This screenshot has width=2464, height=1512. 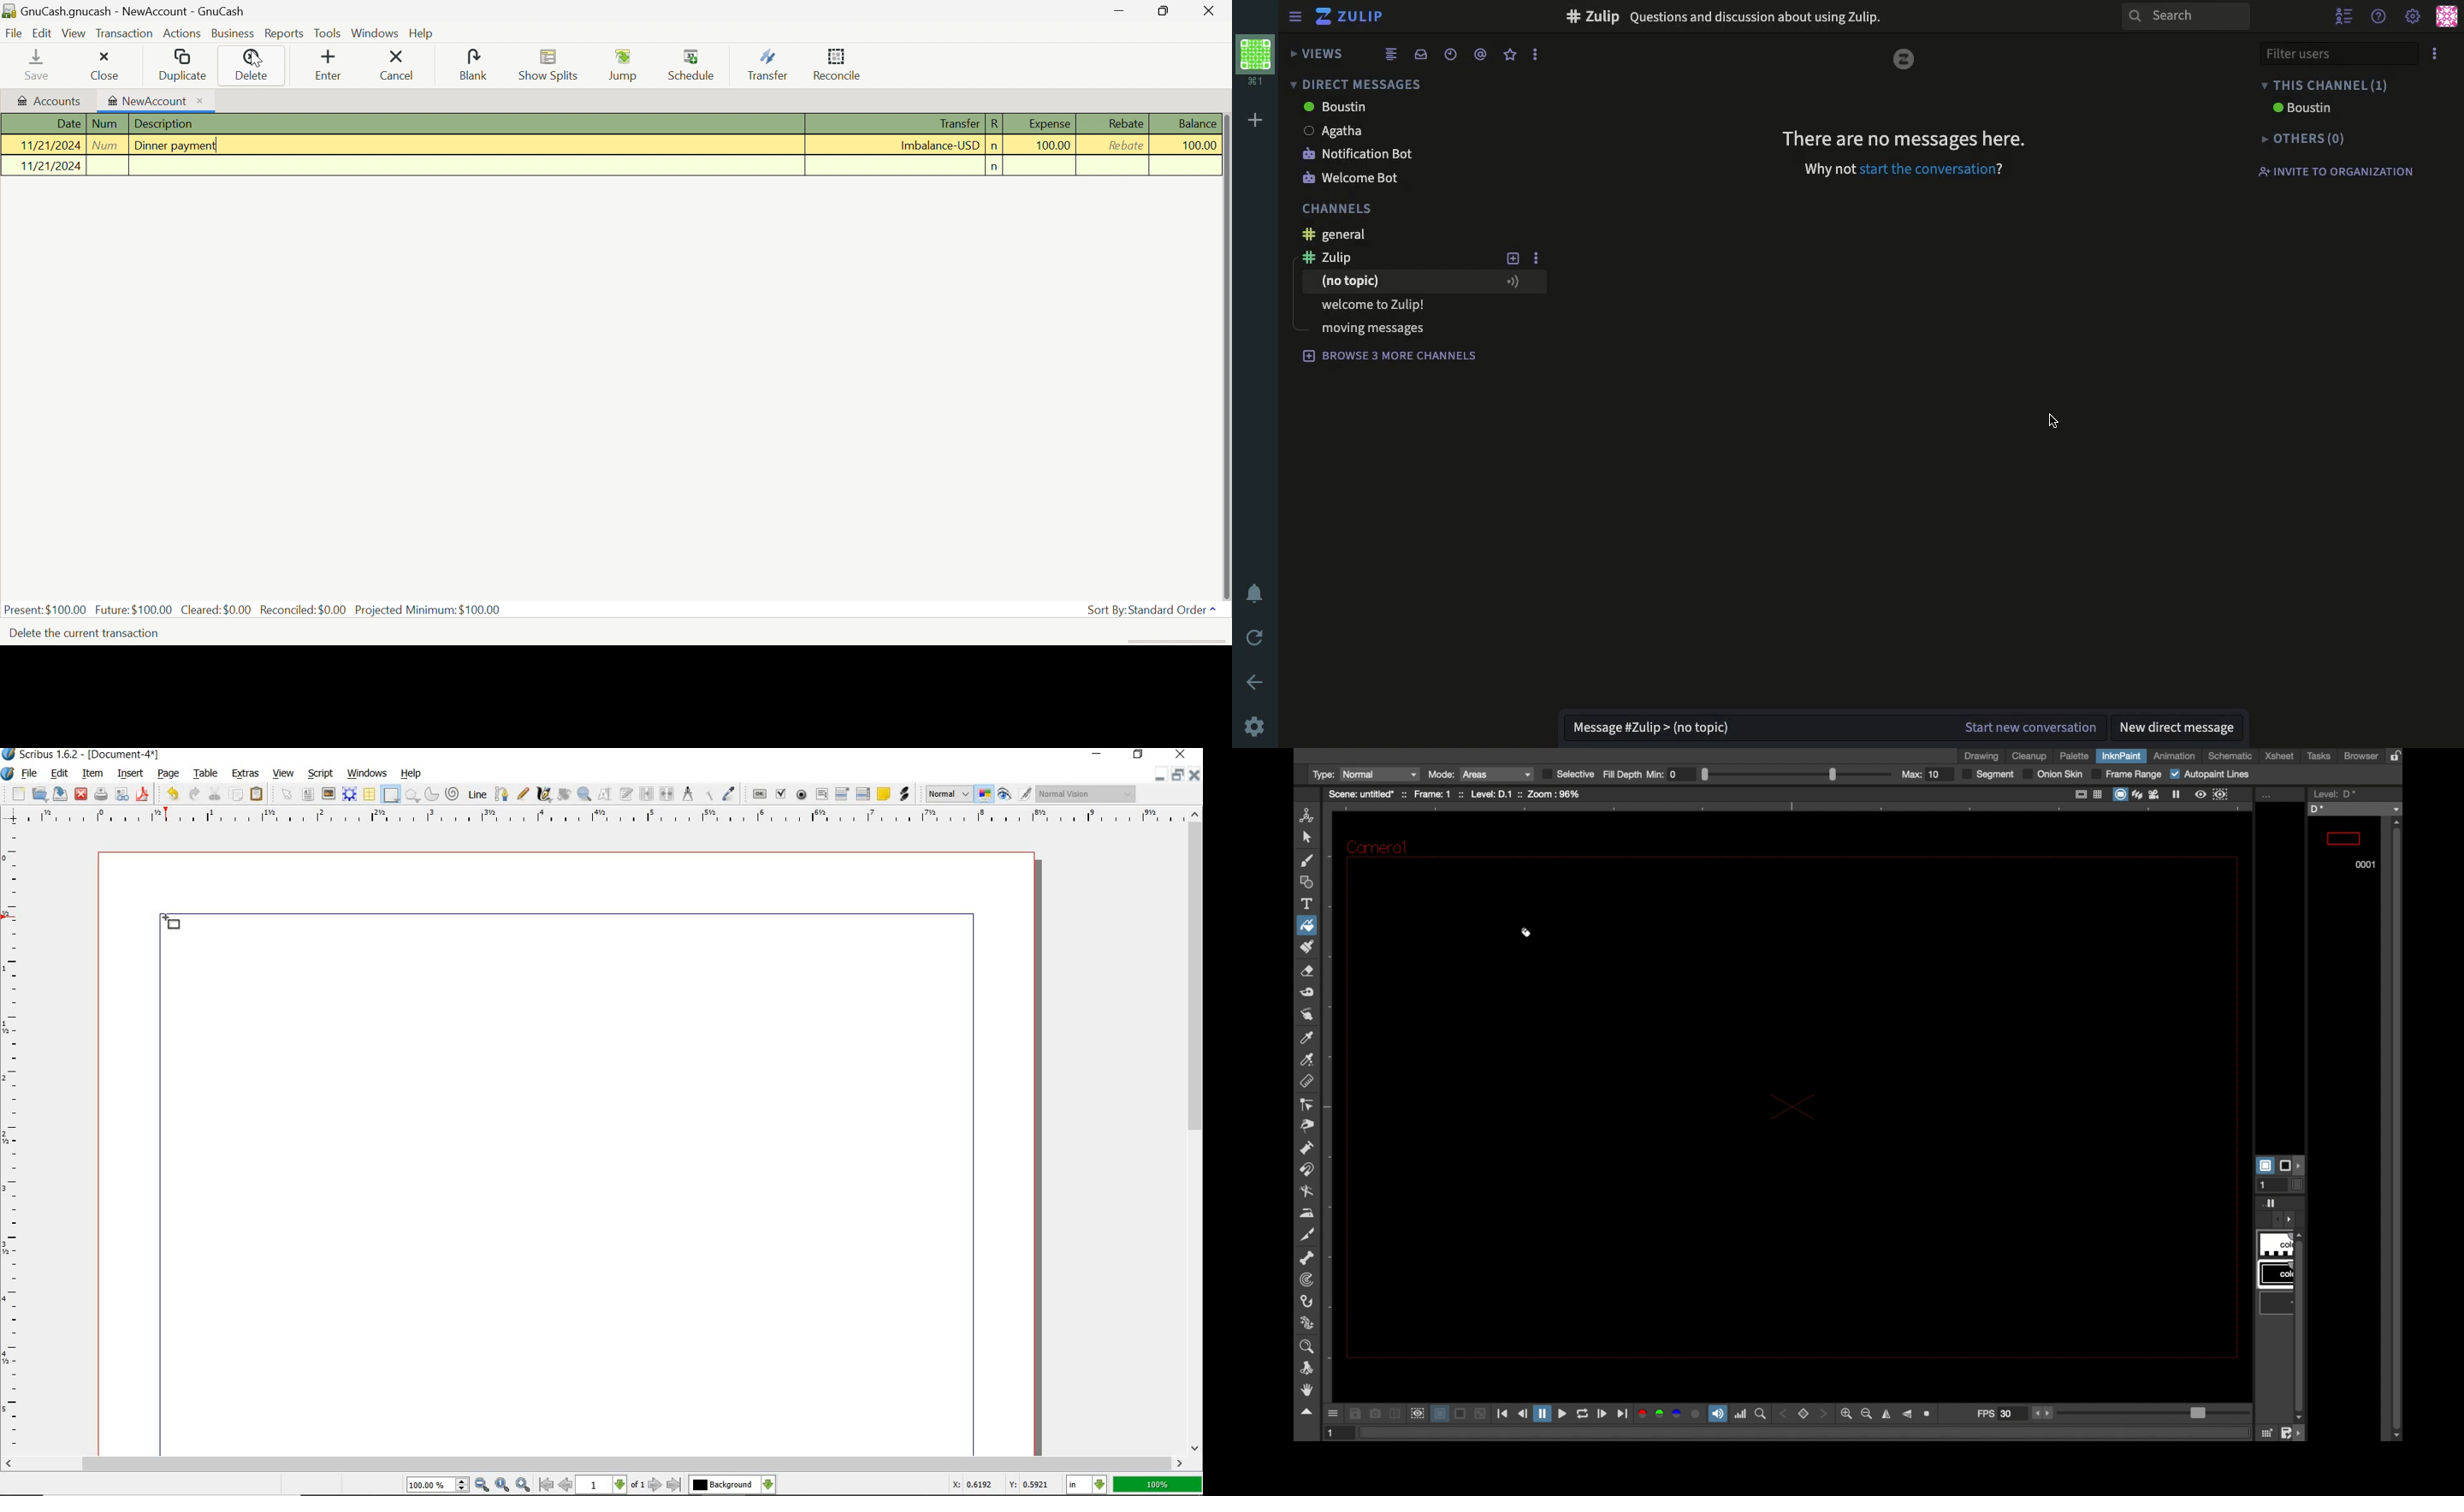 I want to click on shape tool, so click(x=171, y=922).